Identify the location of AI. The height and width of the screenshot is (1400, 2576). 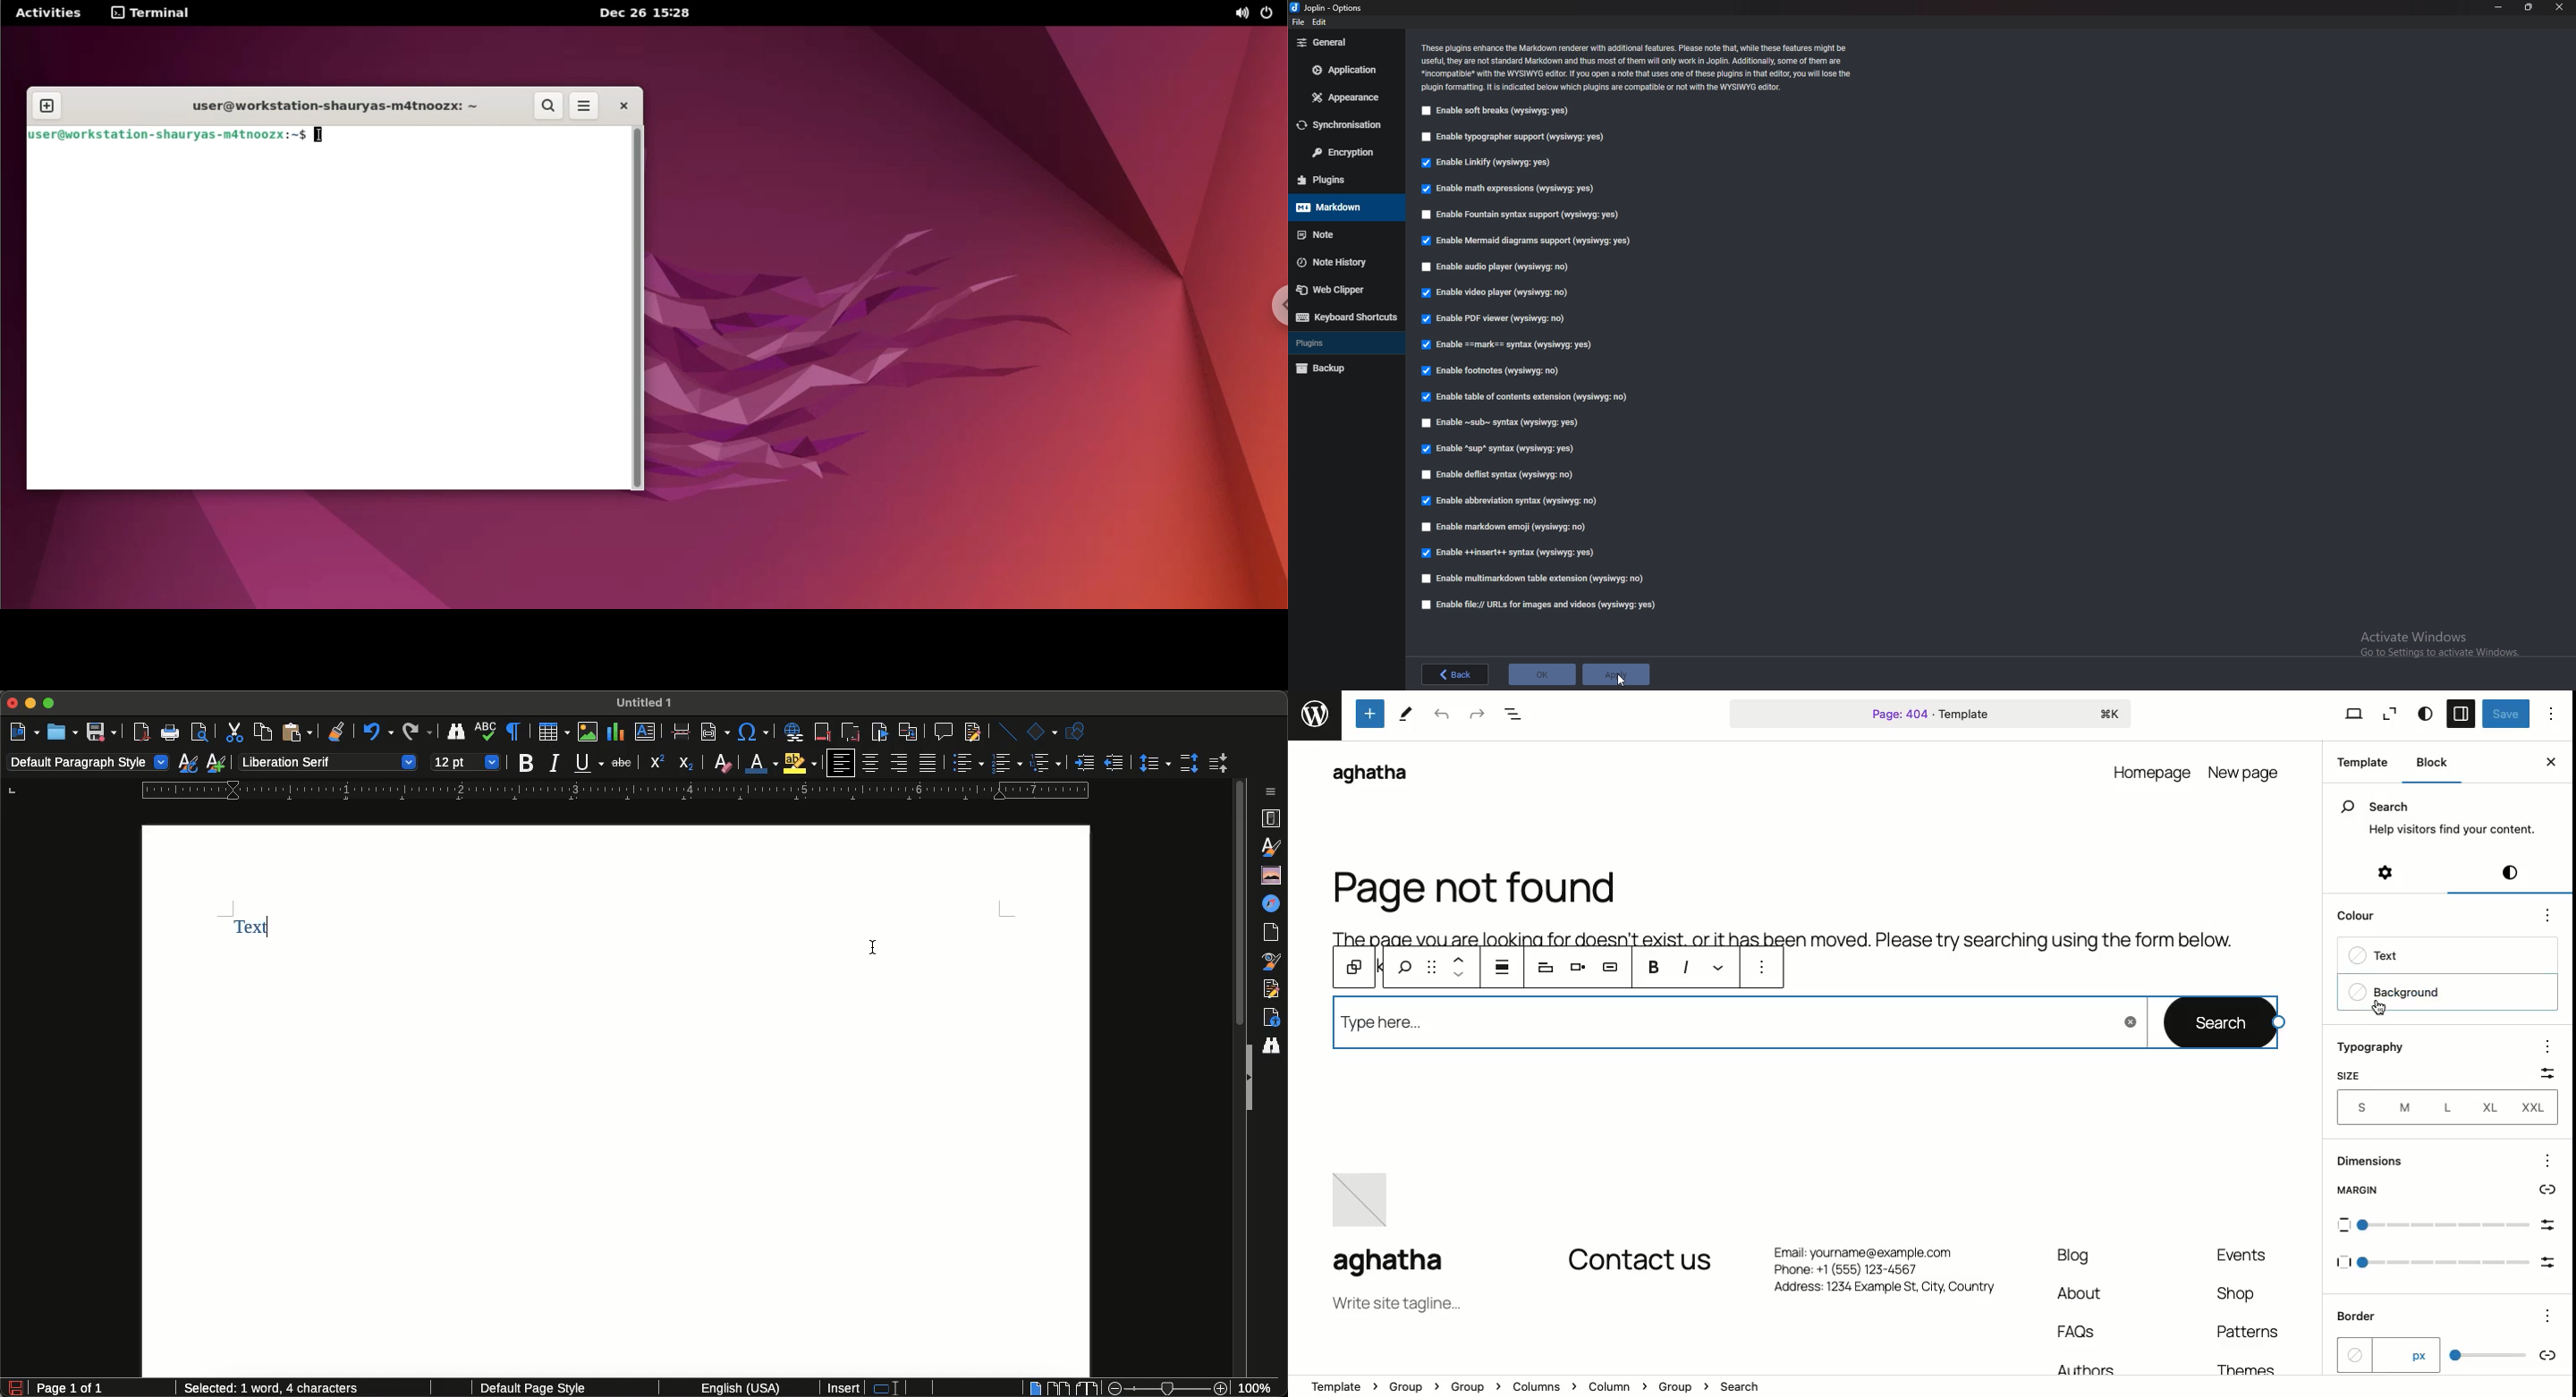
(1612, 969).